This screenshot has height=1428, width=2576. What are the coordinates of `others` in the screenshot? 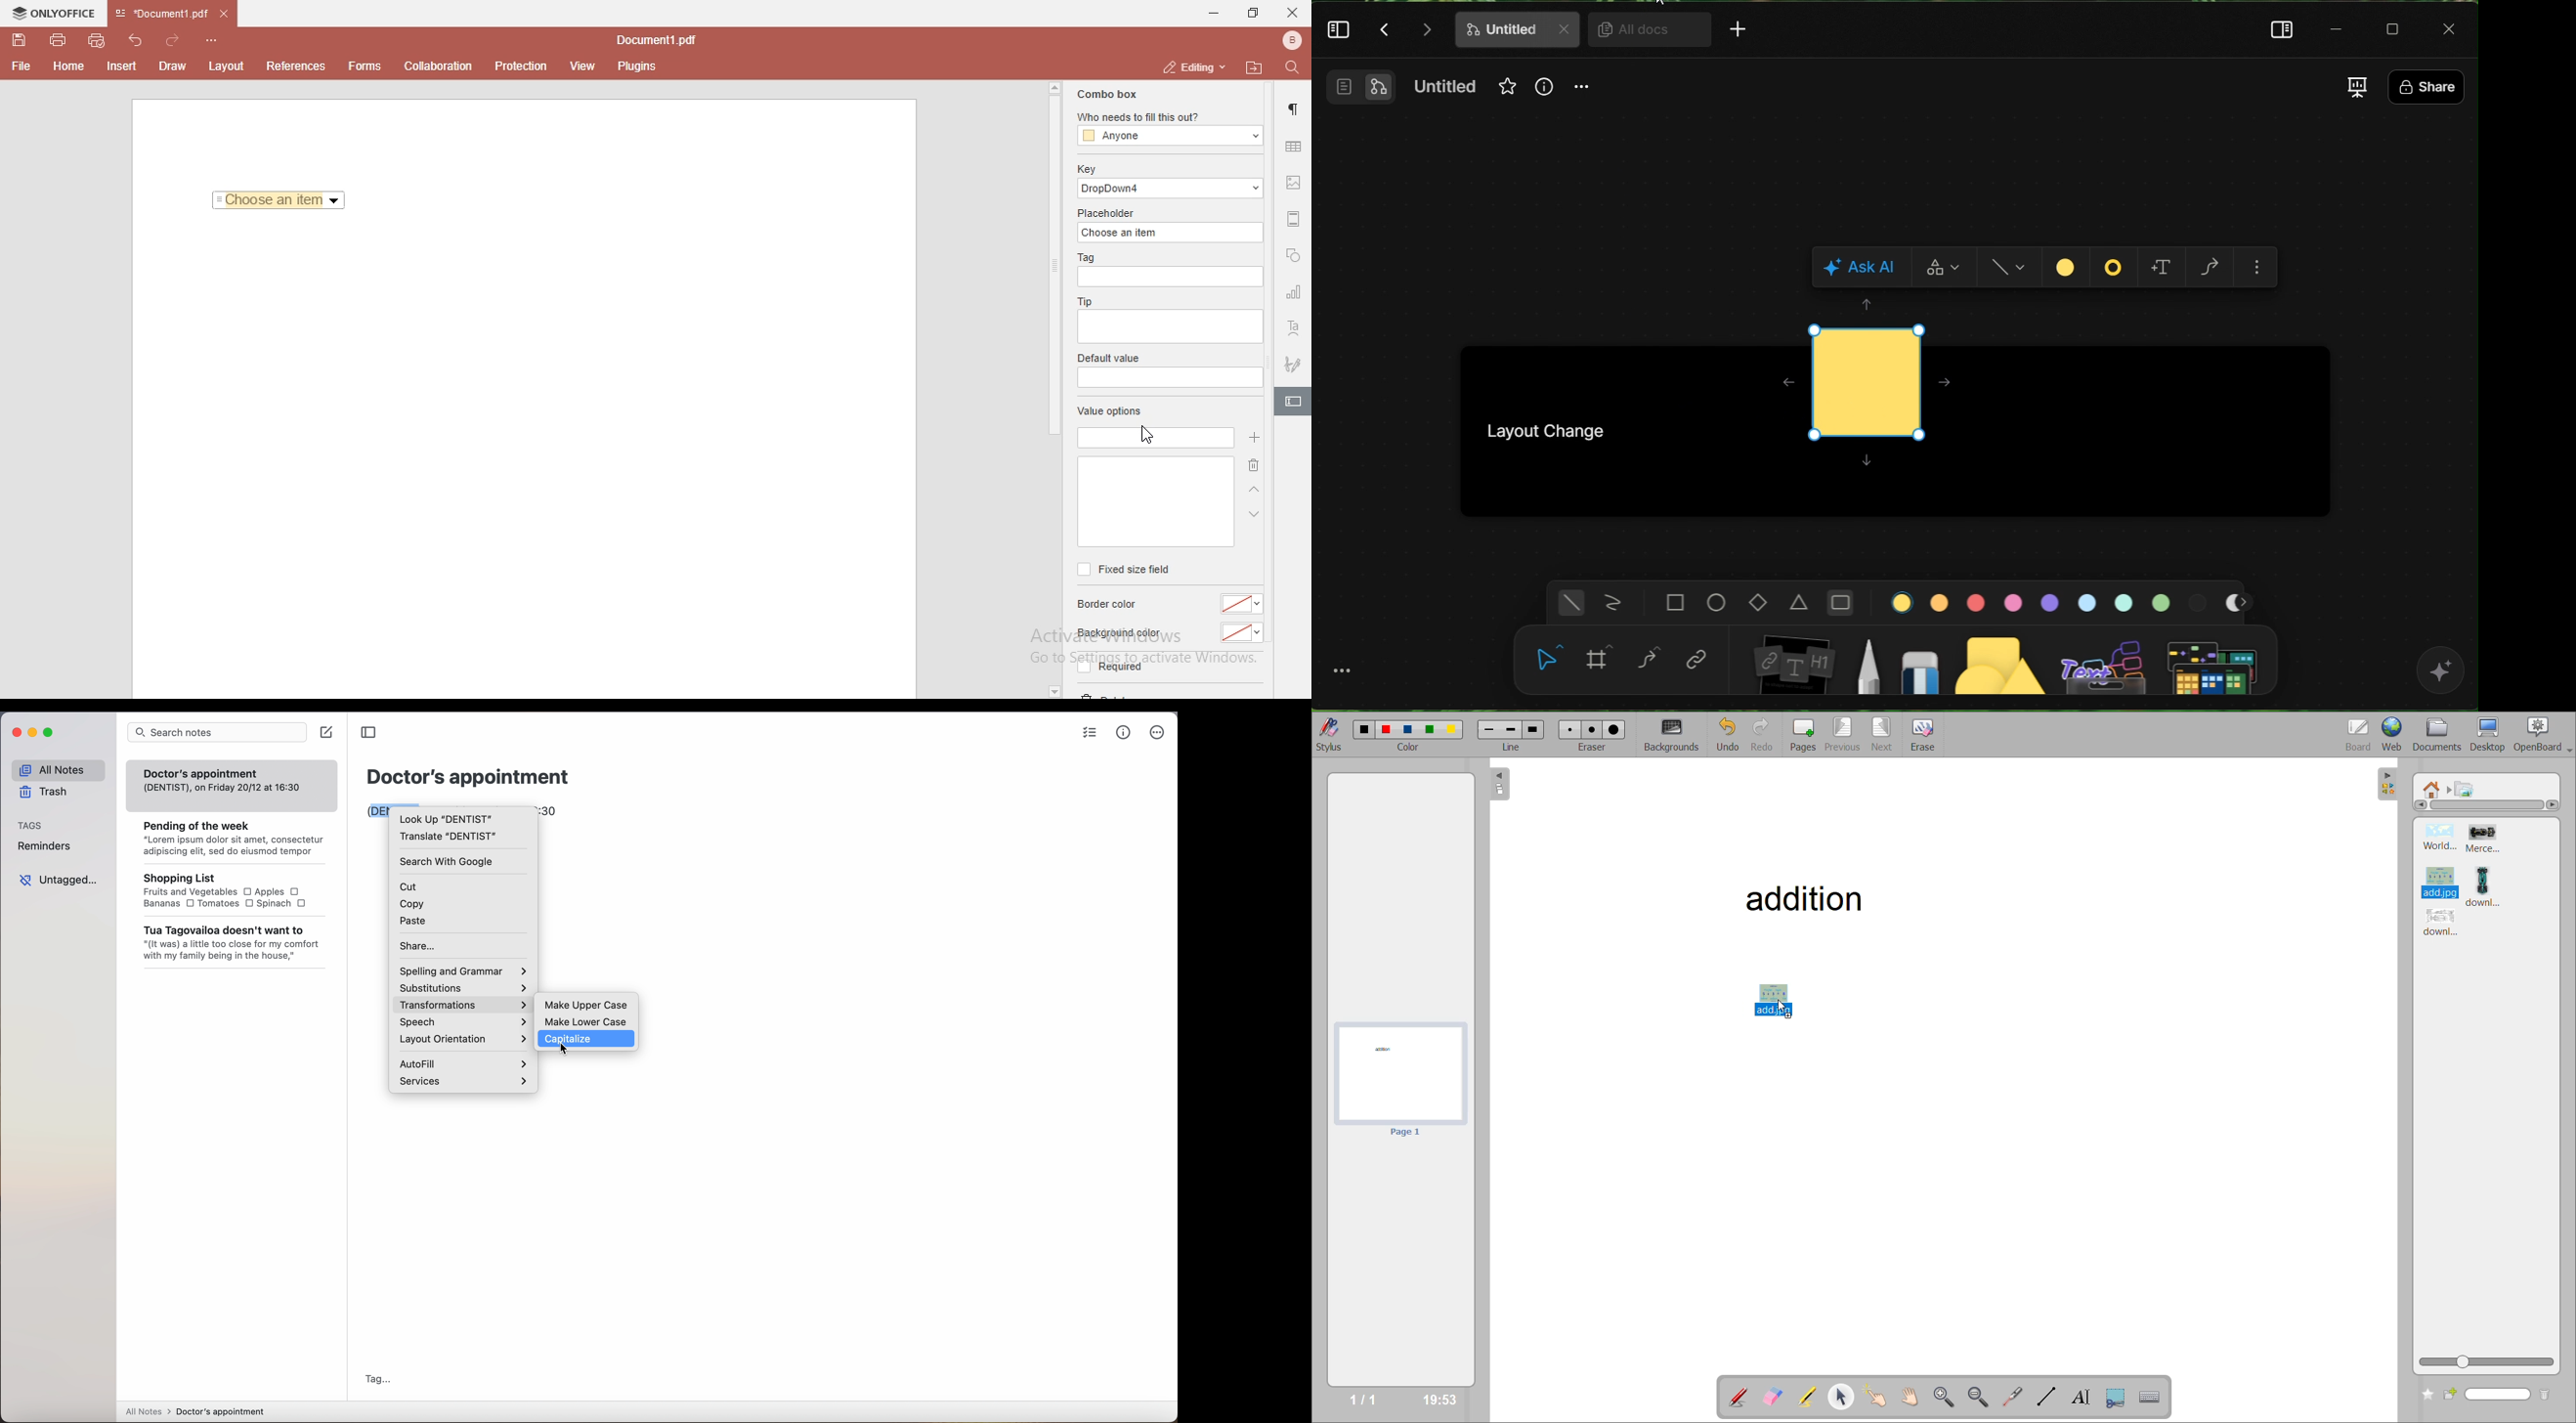 It's located at (2104, 658).